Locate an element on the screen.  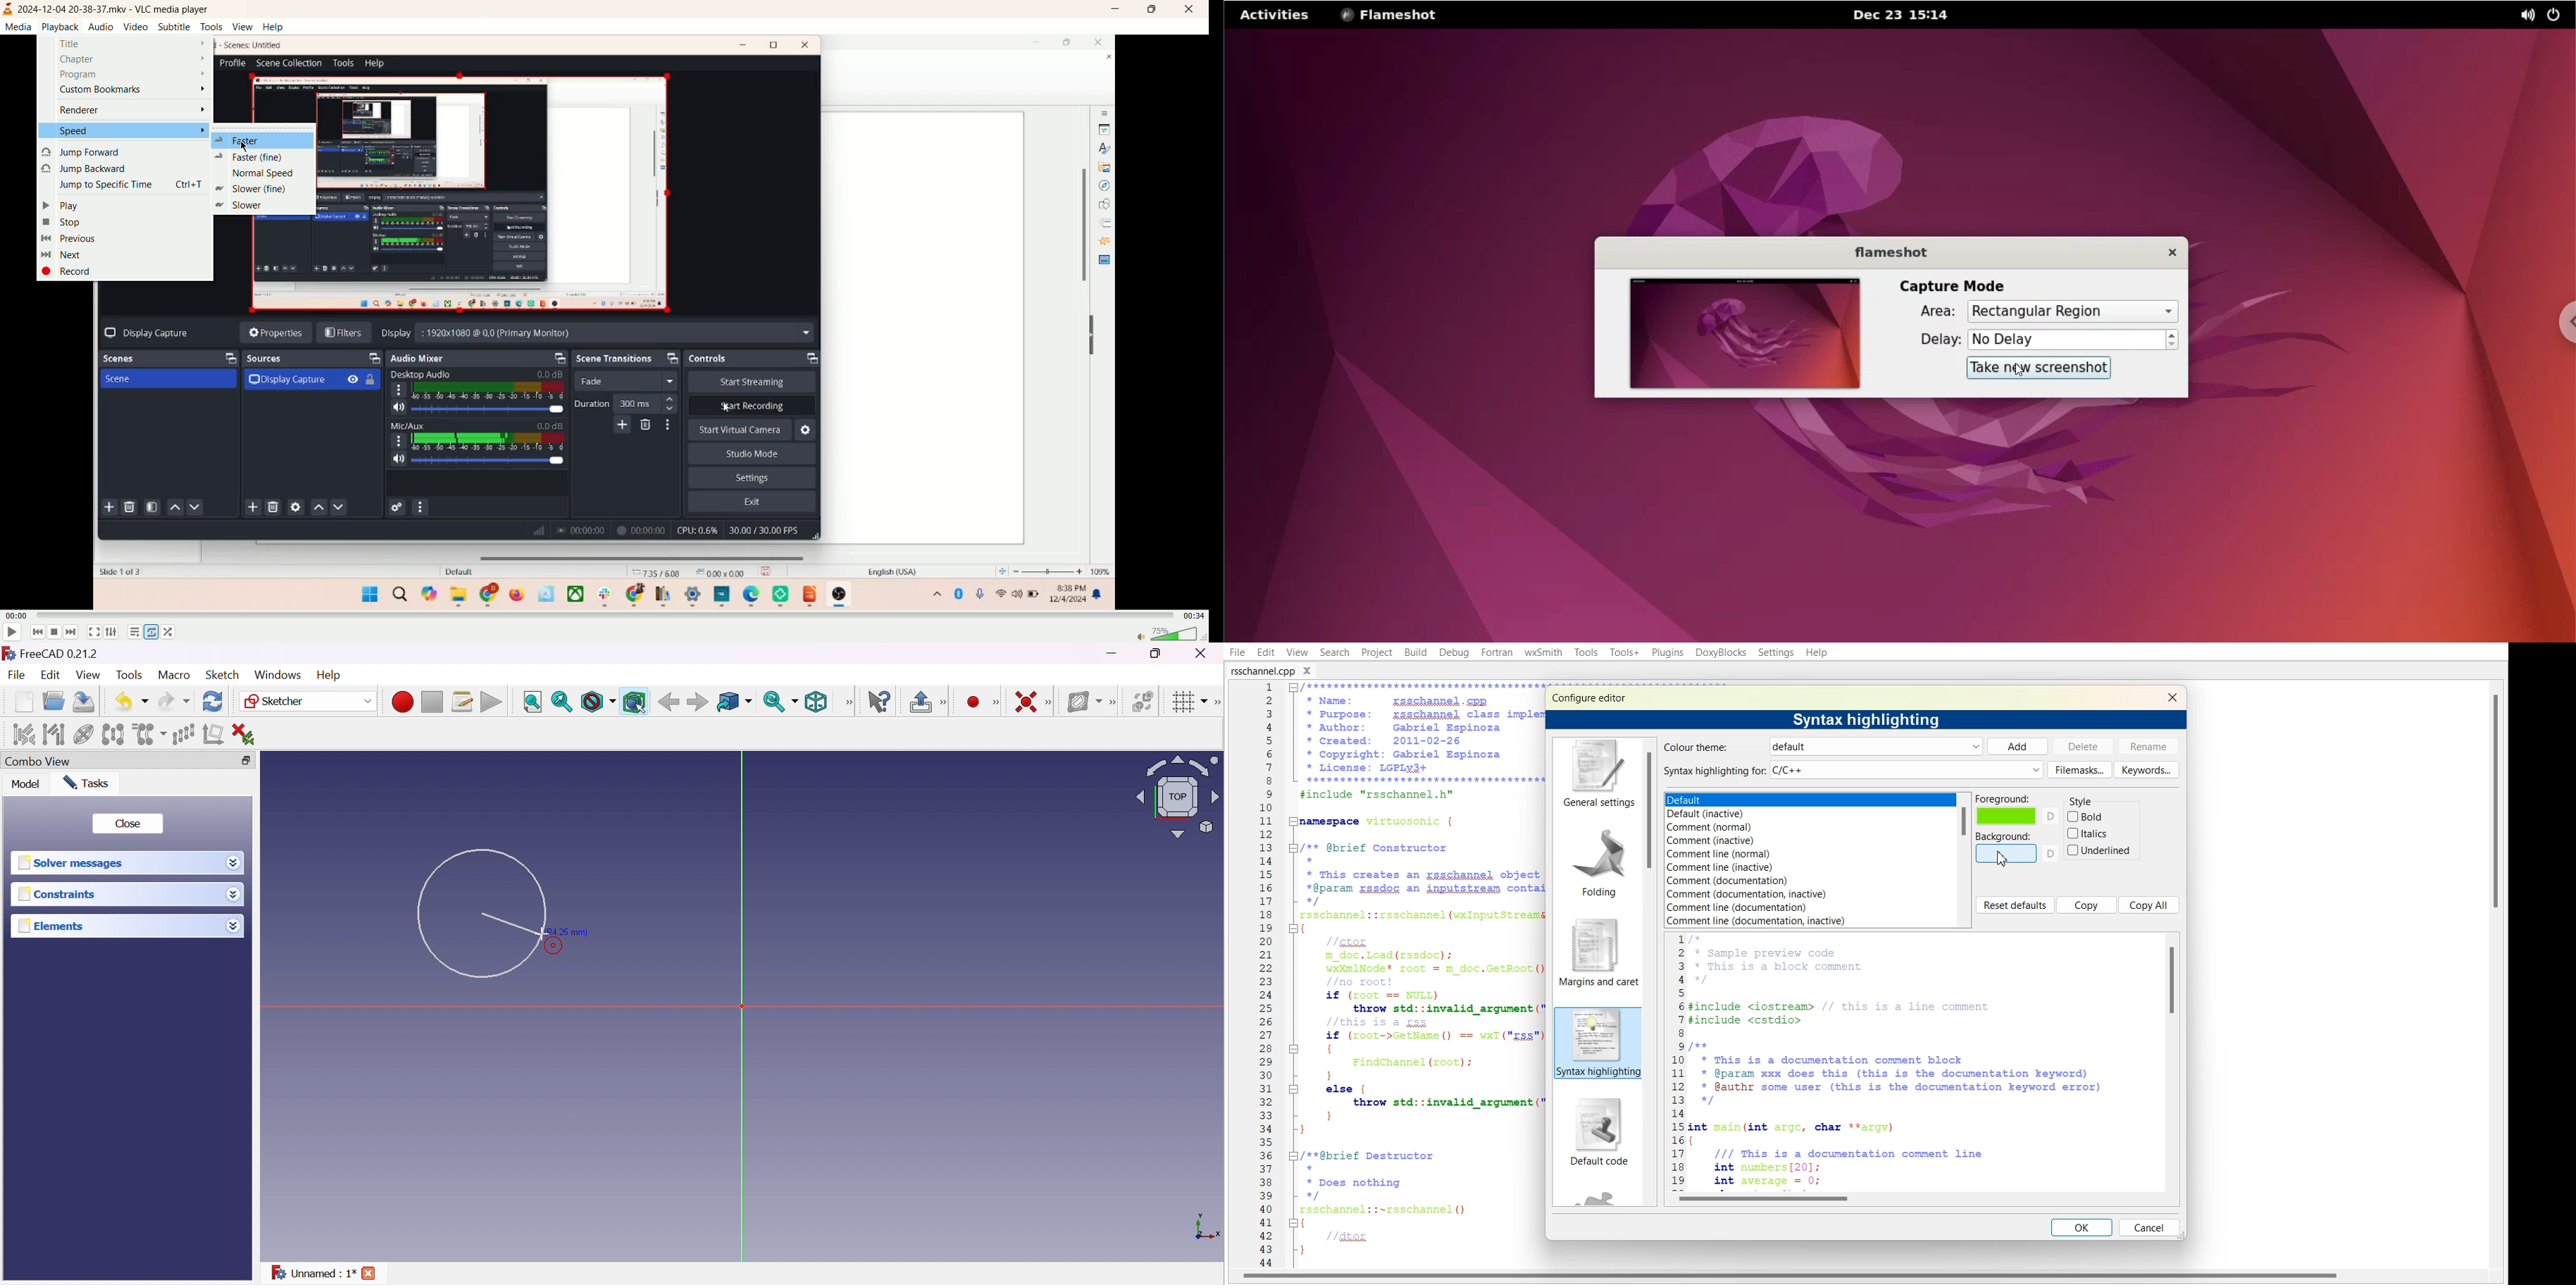
minimize is located at coordinates (1114, 11).